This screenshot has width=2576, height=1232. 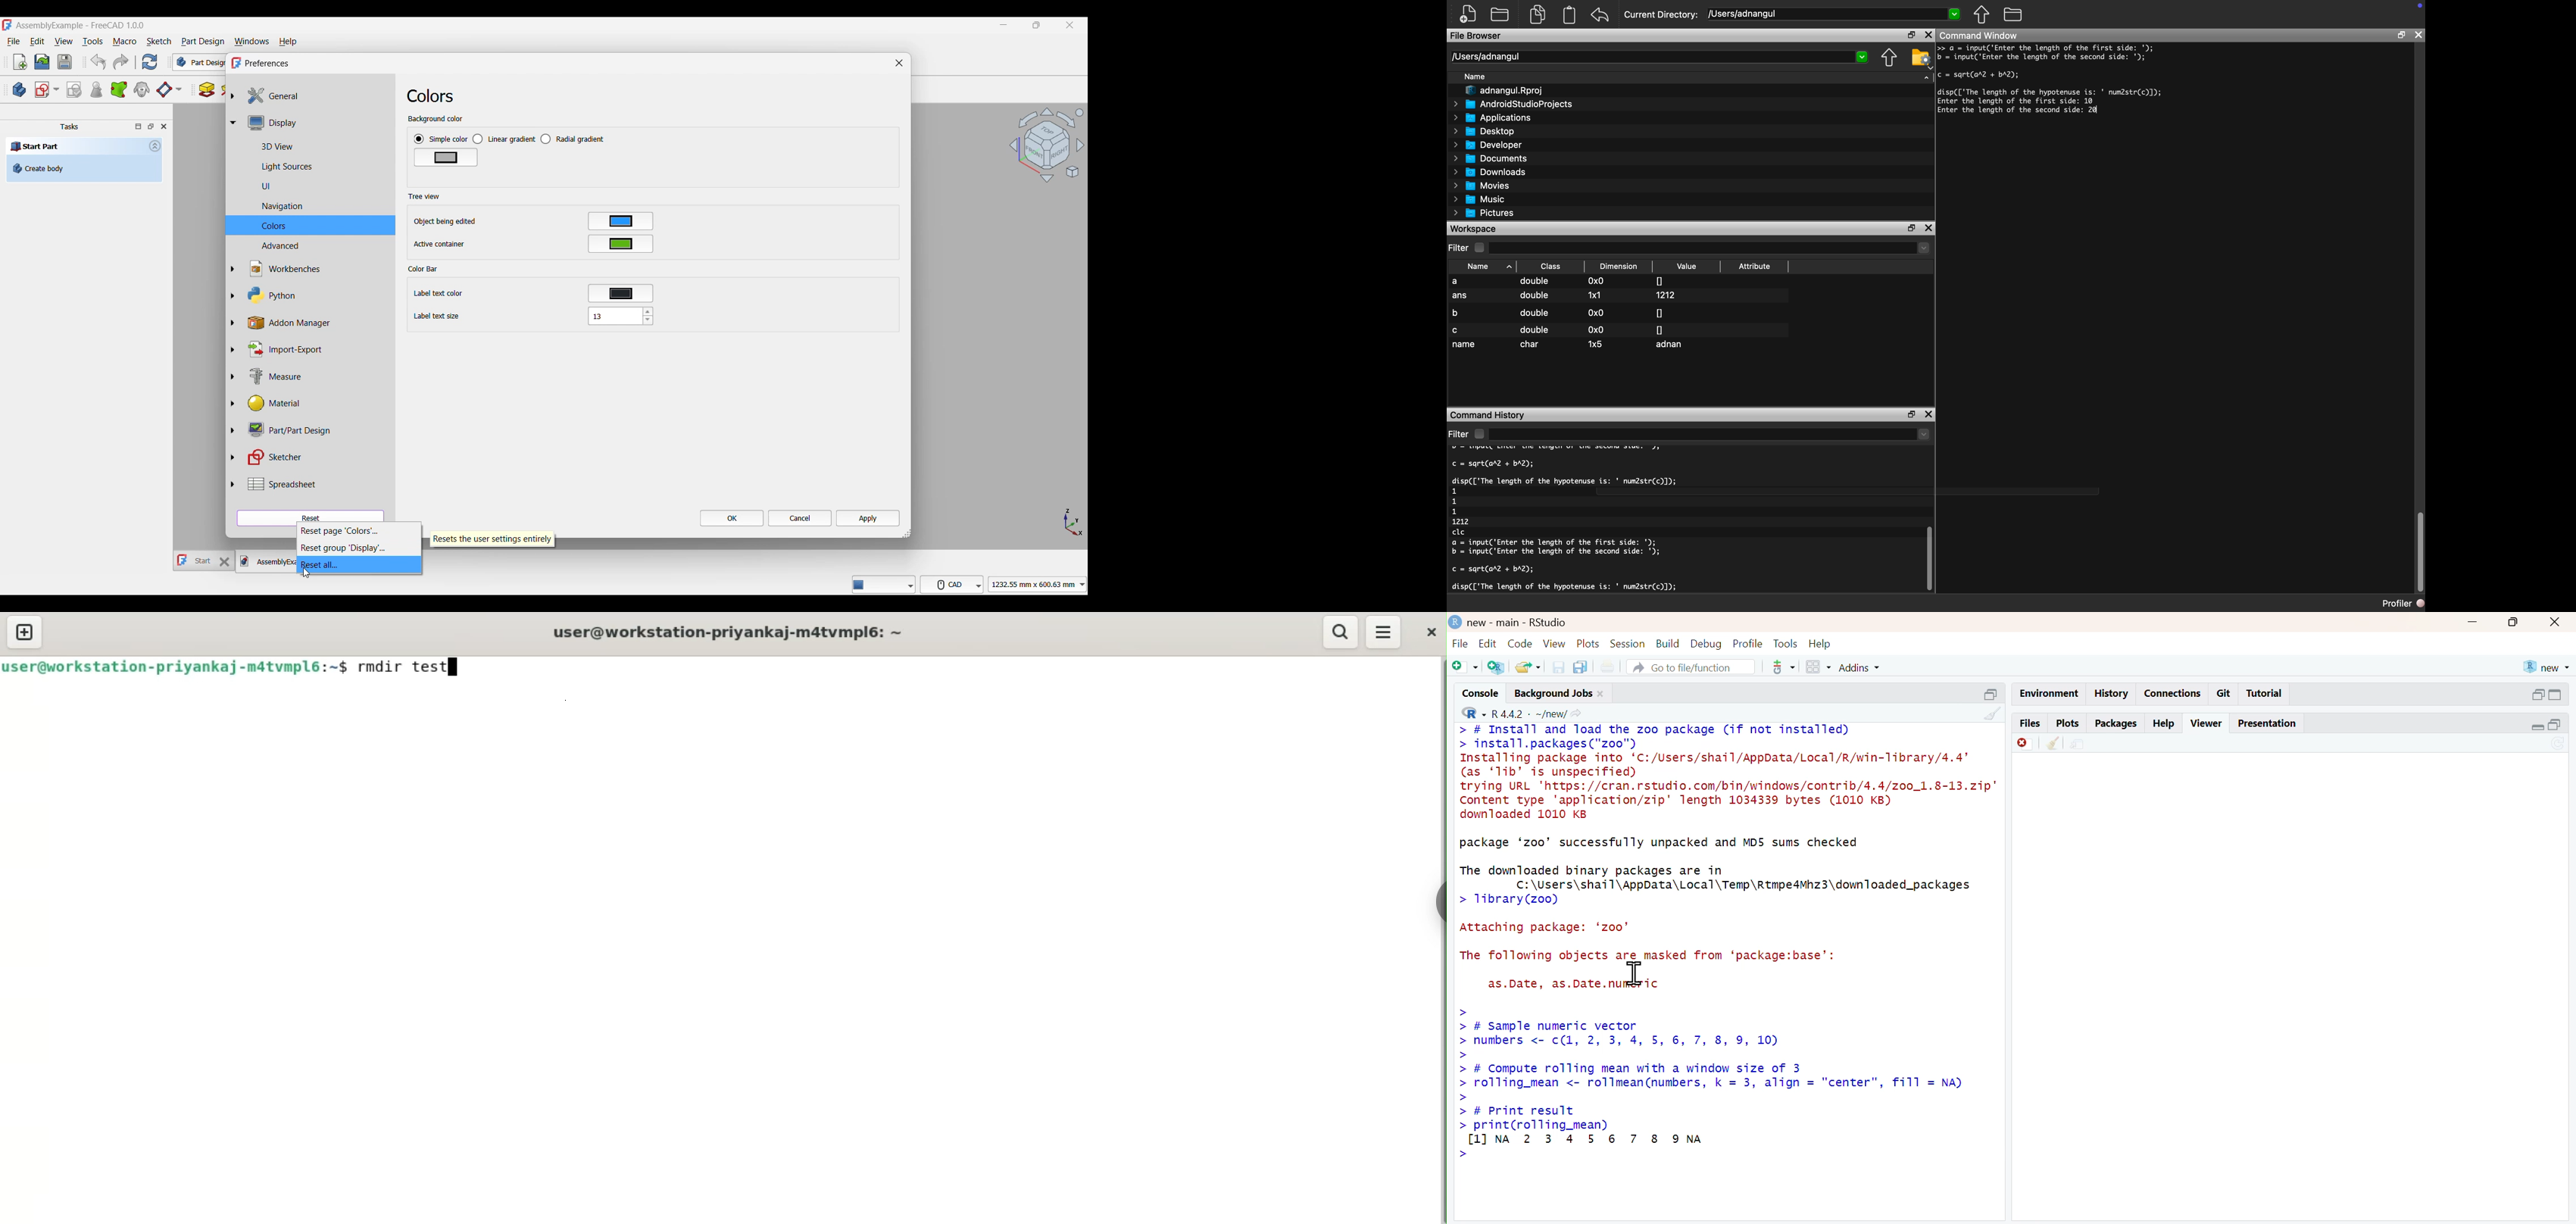 What do you see at coordinates (1629, 643) in the screenshot?
I see `session` at bounding box center [1629, 643].